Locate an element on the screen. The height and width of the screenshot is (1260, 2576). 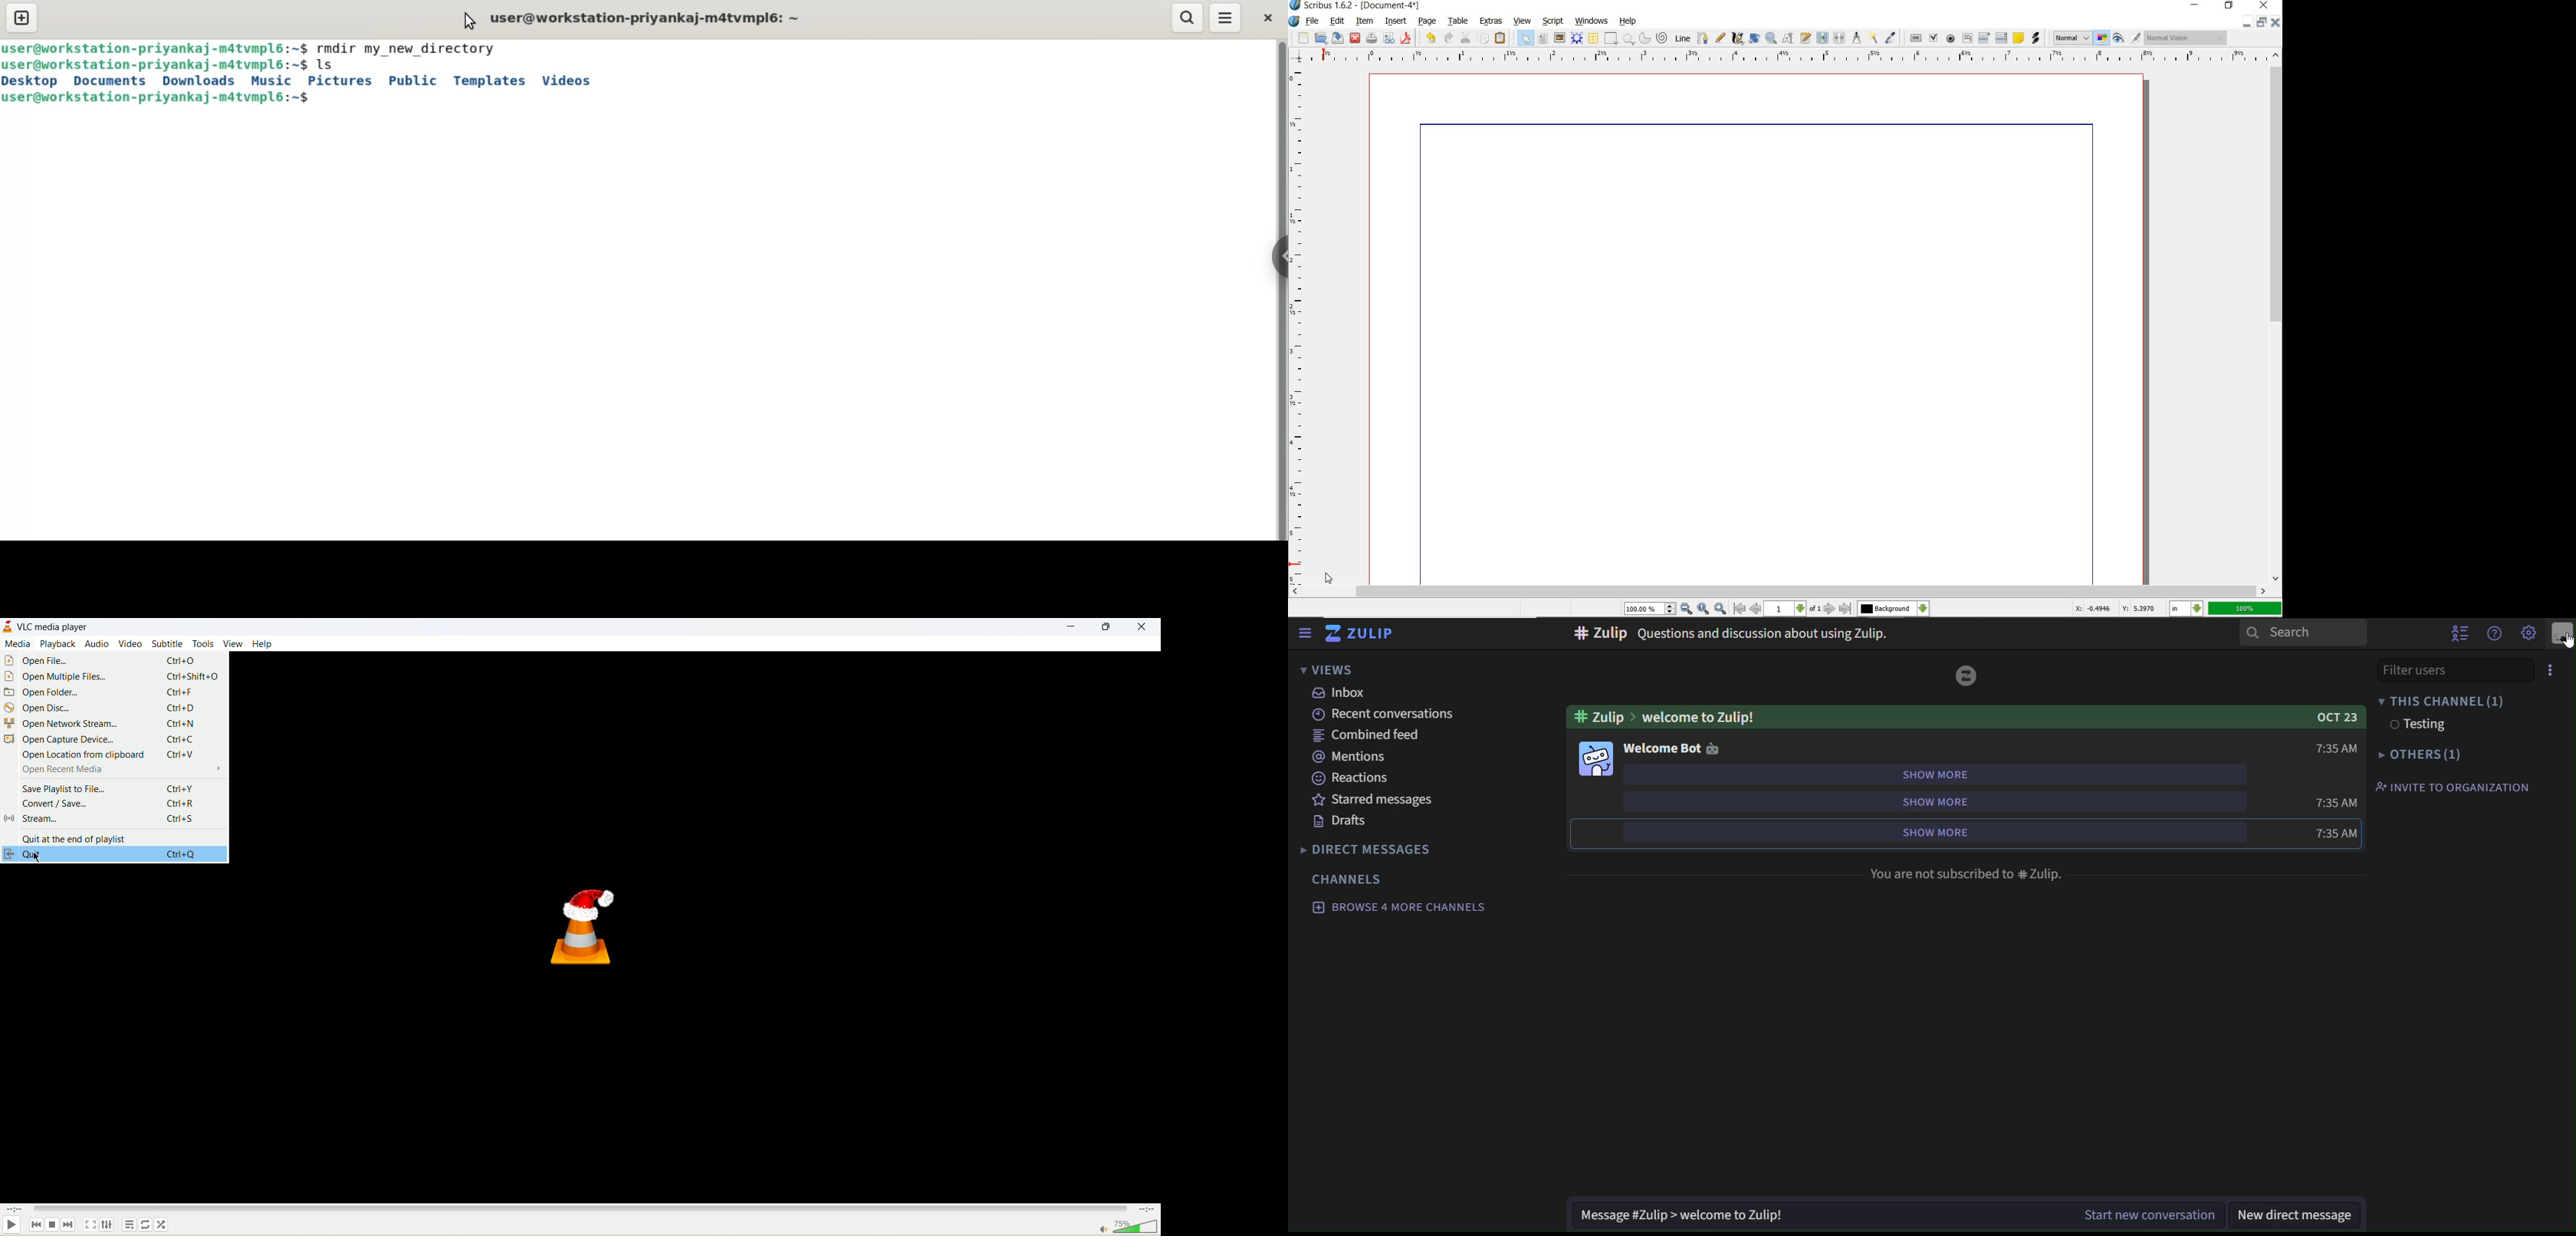
1 is located at coordinates (1786, 609).